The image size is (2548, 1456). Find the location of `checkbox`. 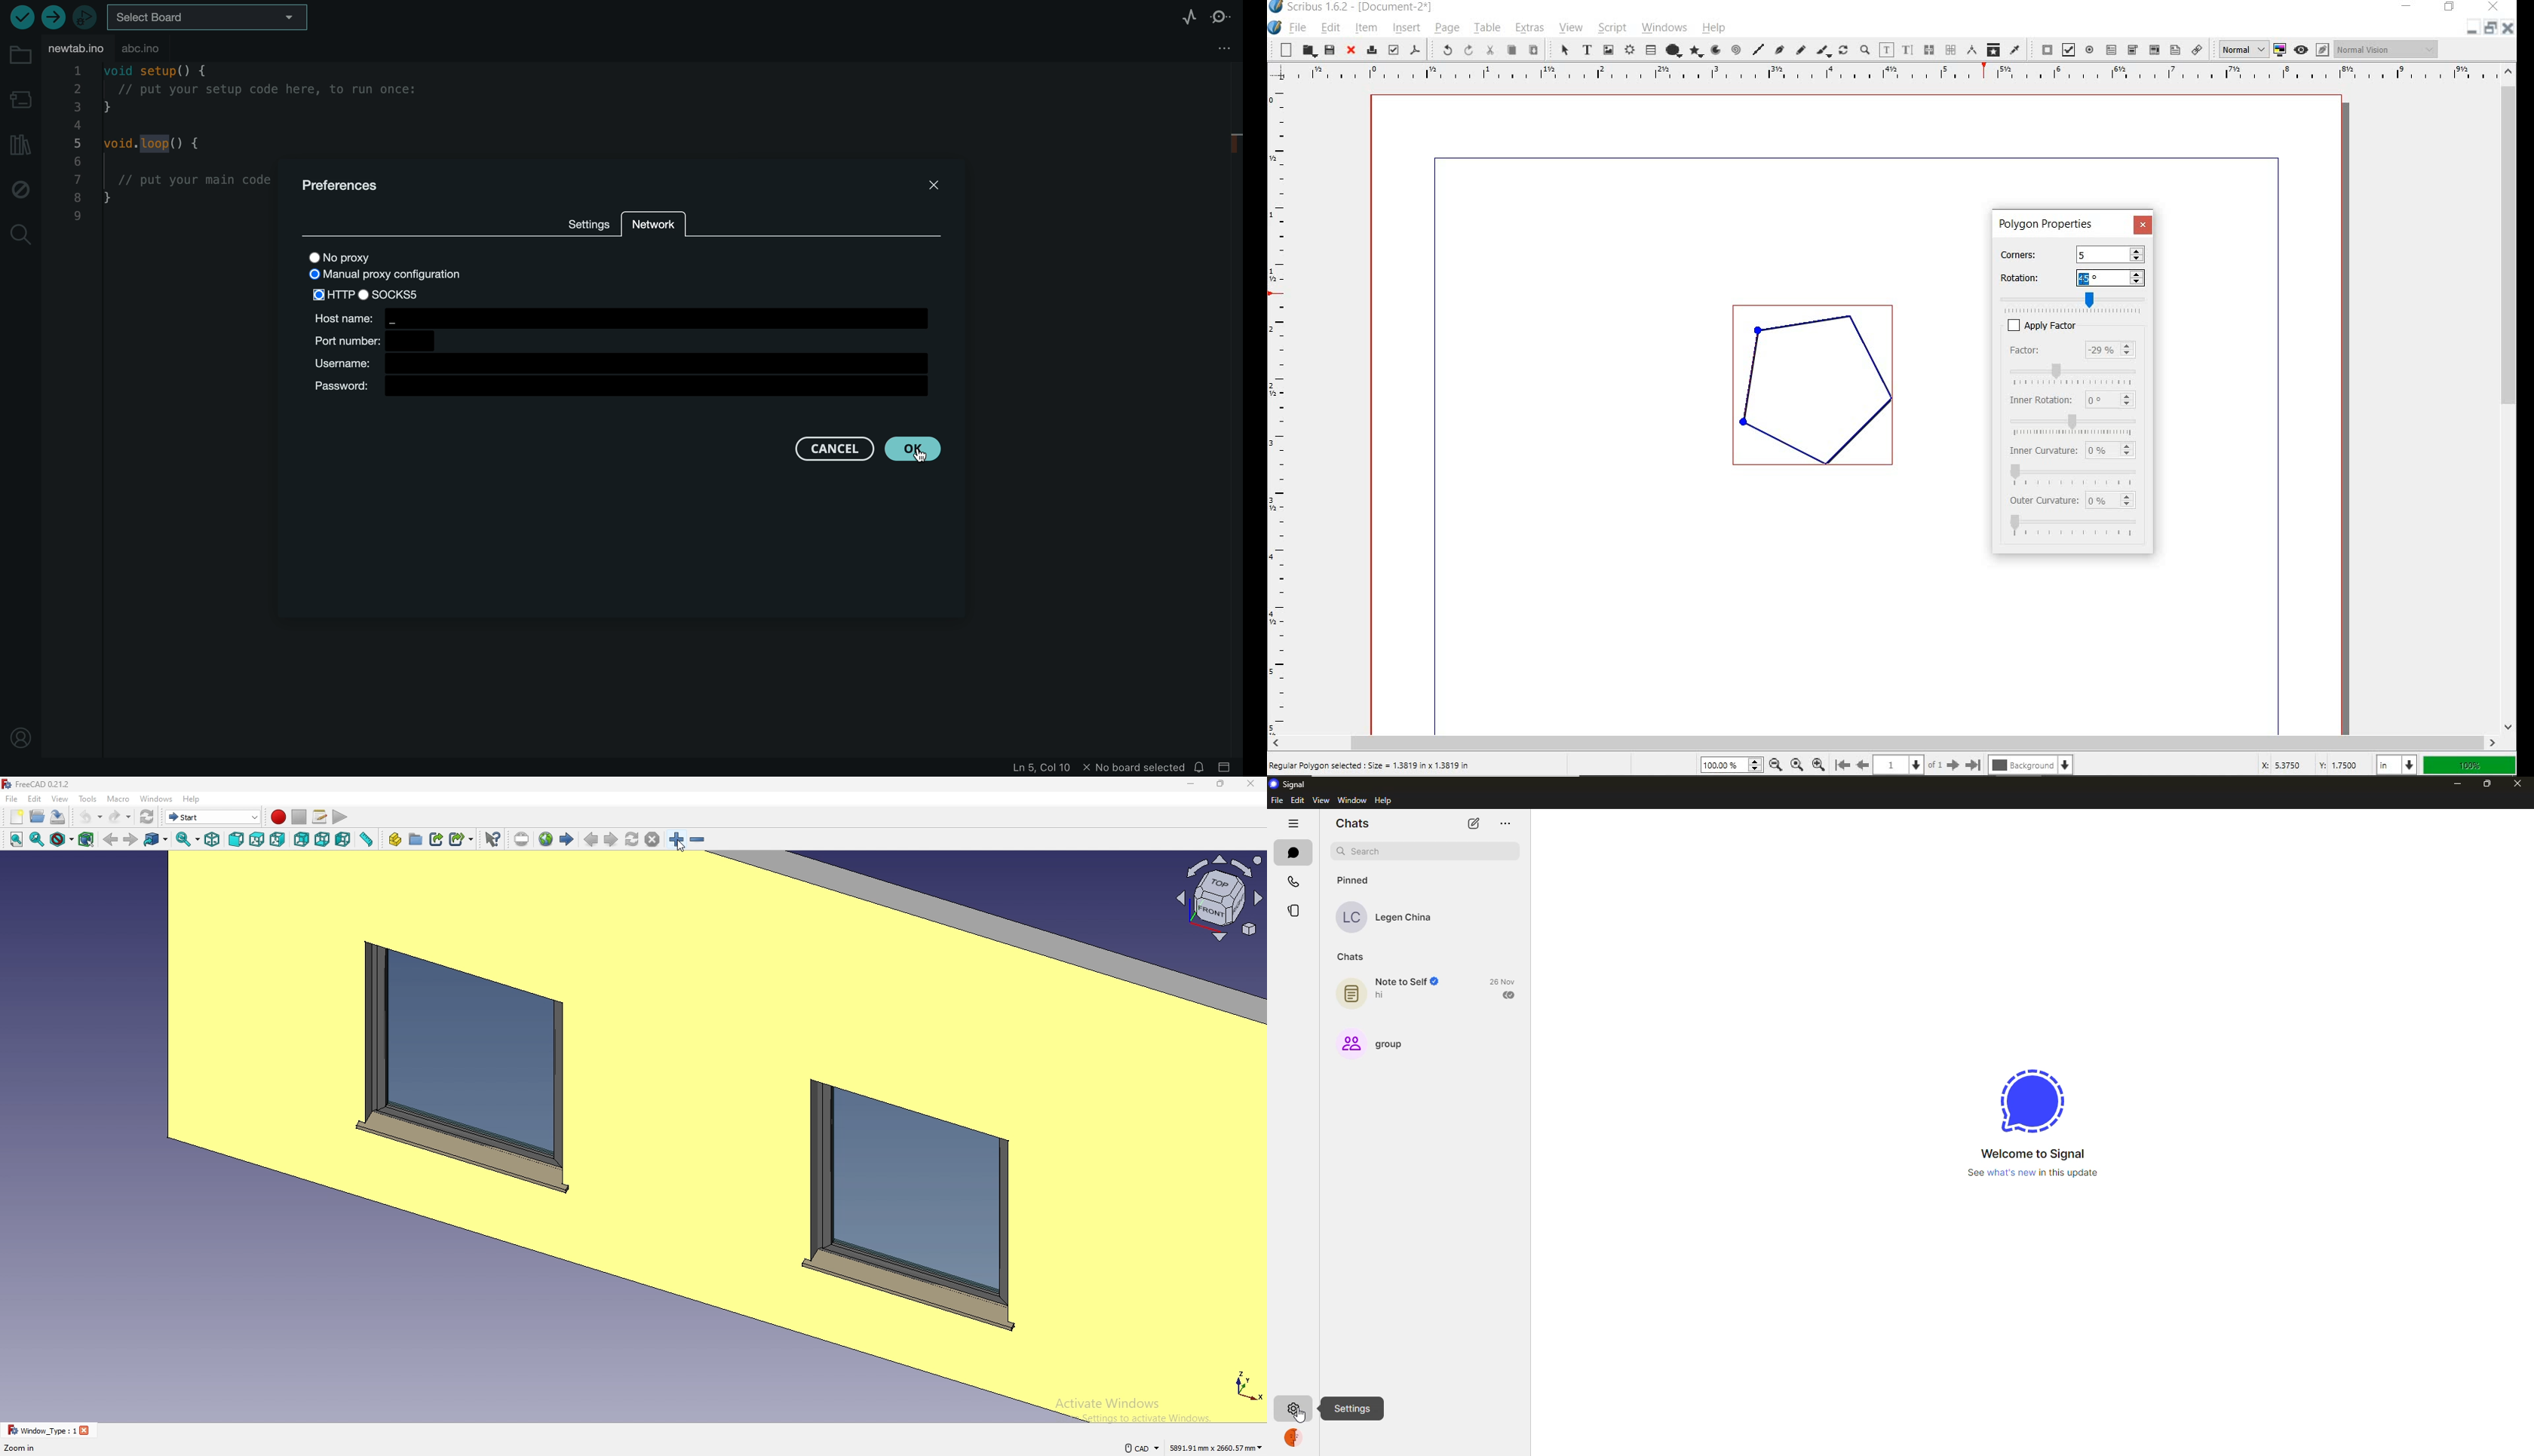

checkbox is located at coordinates (2008, 325).